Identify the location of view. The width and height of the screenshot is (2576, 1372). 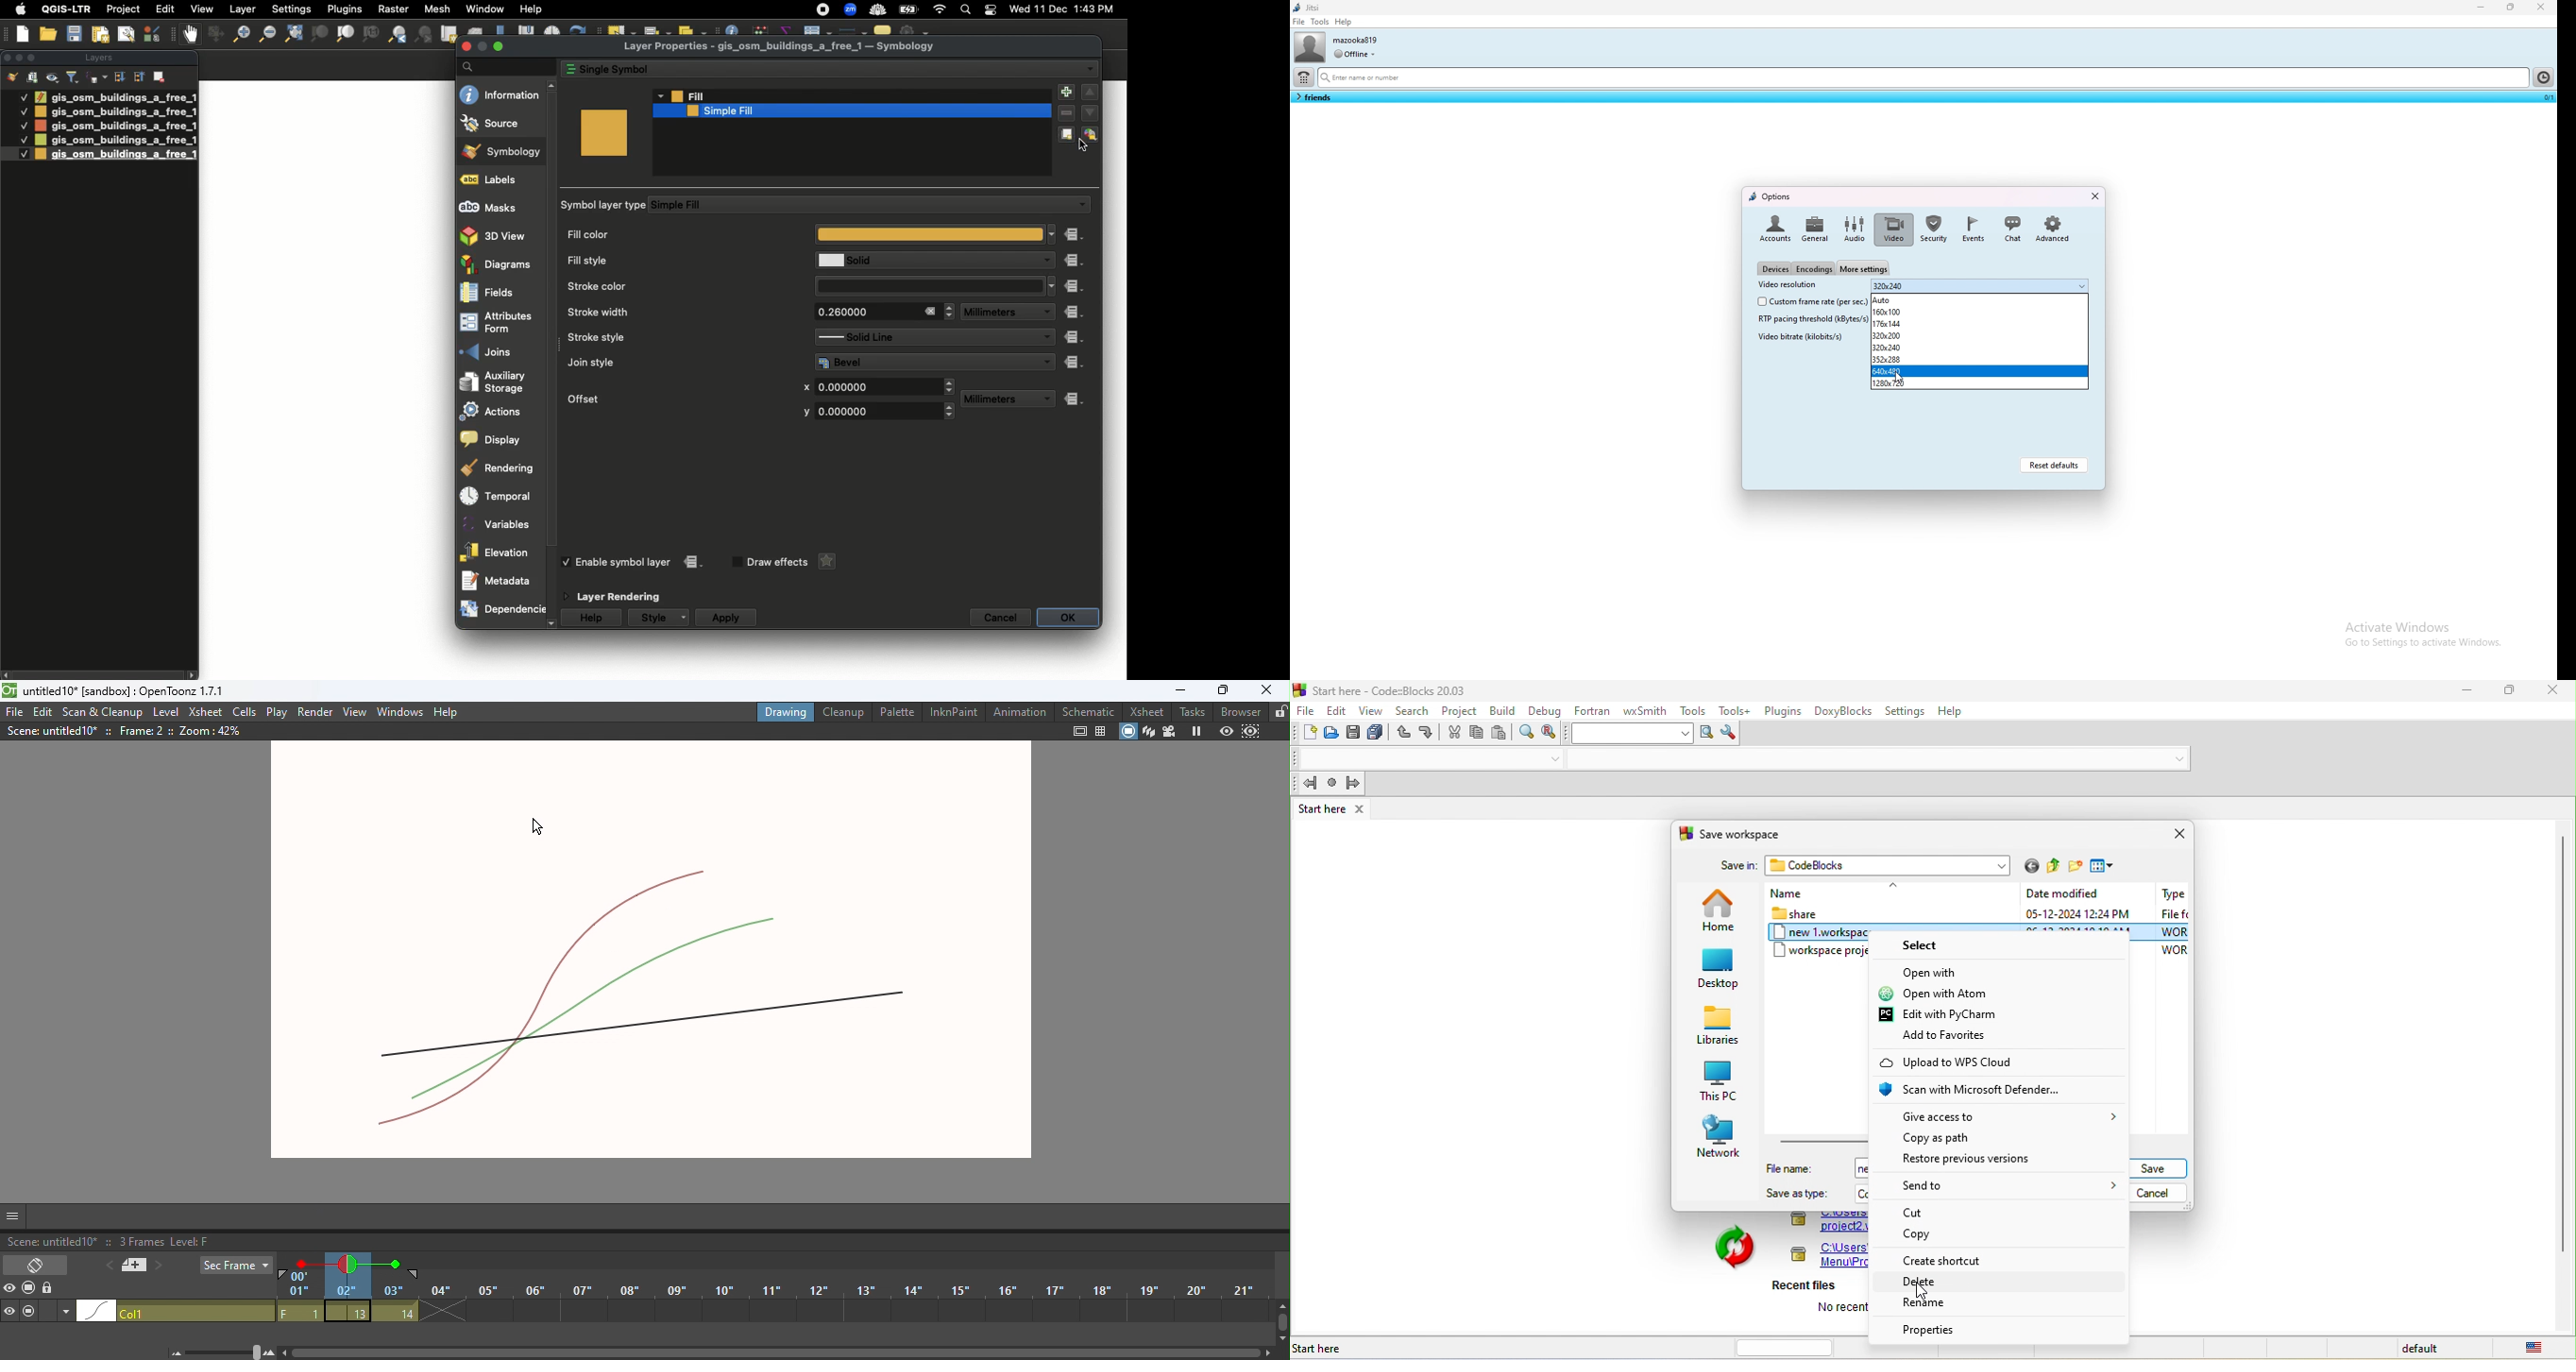
(1371, 710).